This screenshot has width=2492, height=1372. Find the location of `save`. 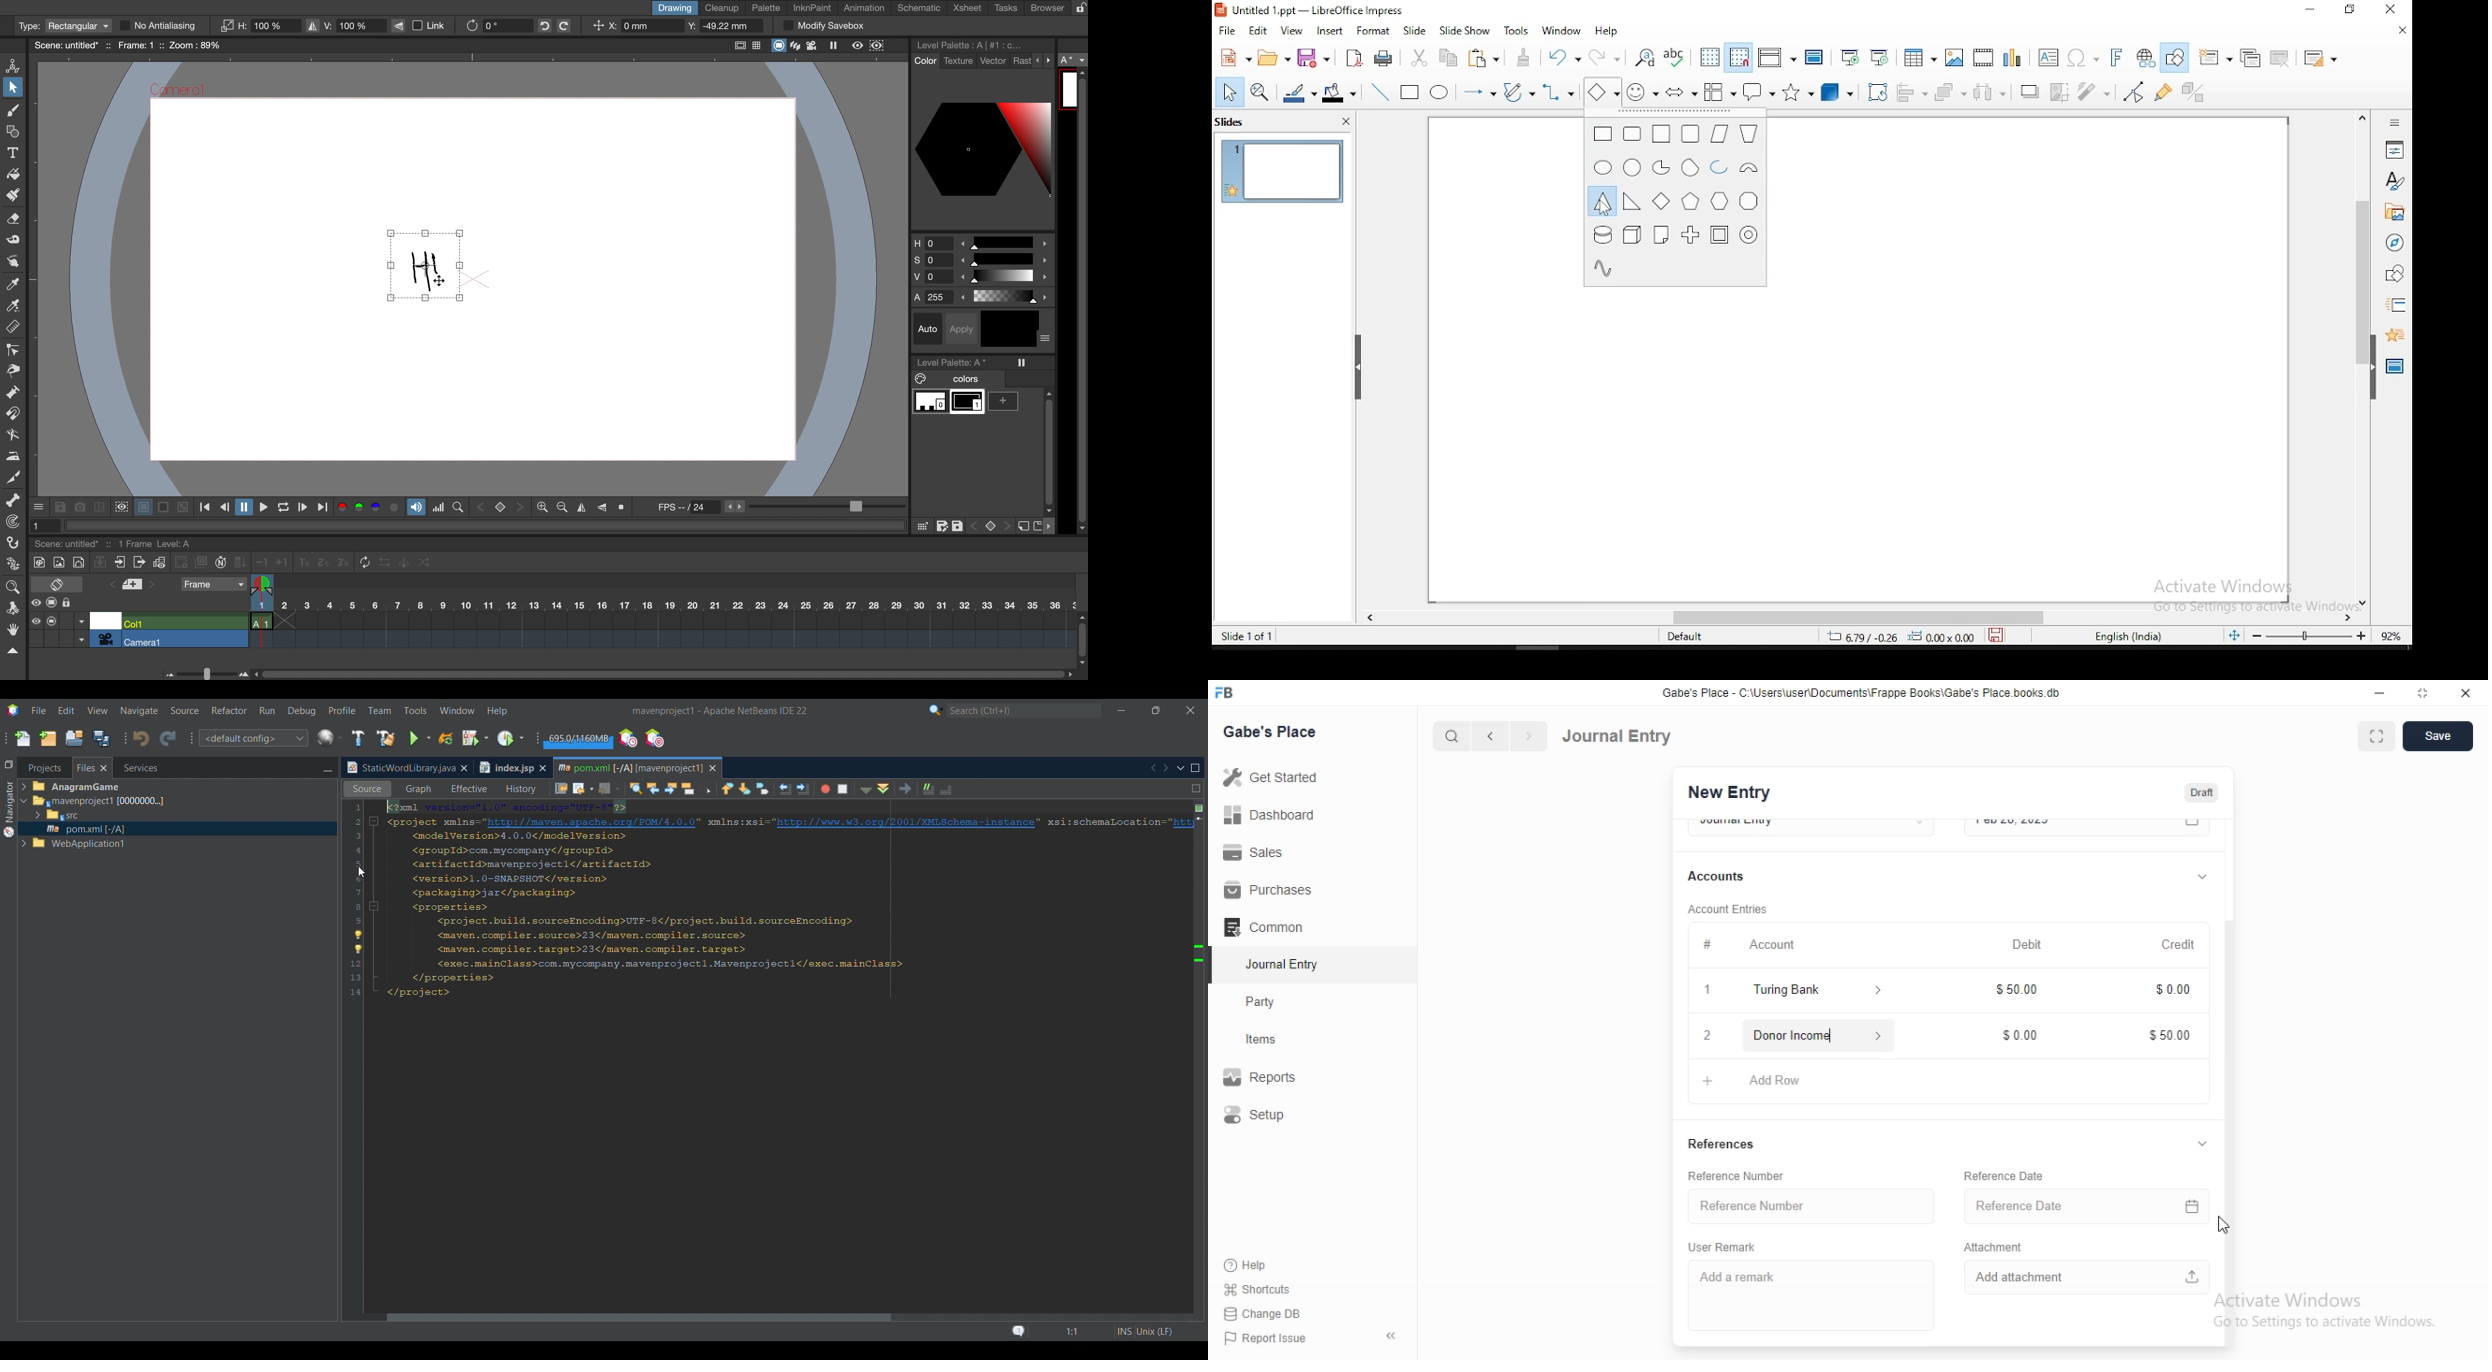

save is located at coordinates (2440, 736).